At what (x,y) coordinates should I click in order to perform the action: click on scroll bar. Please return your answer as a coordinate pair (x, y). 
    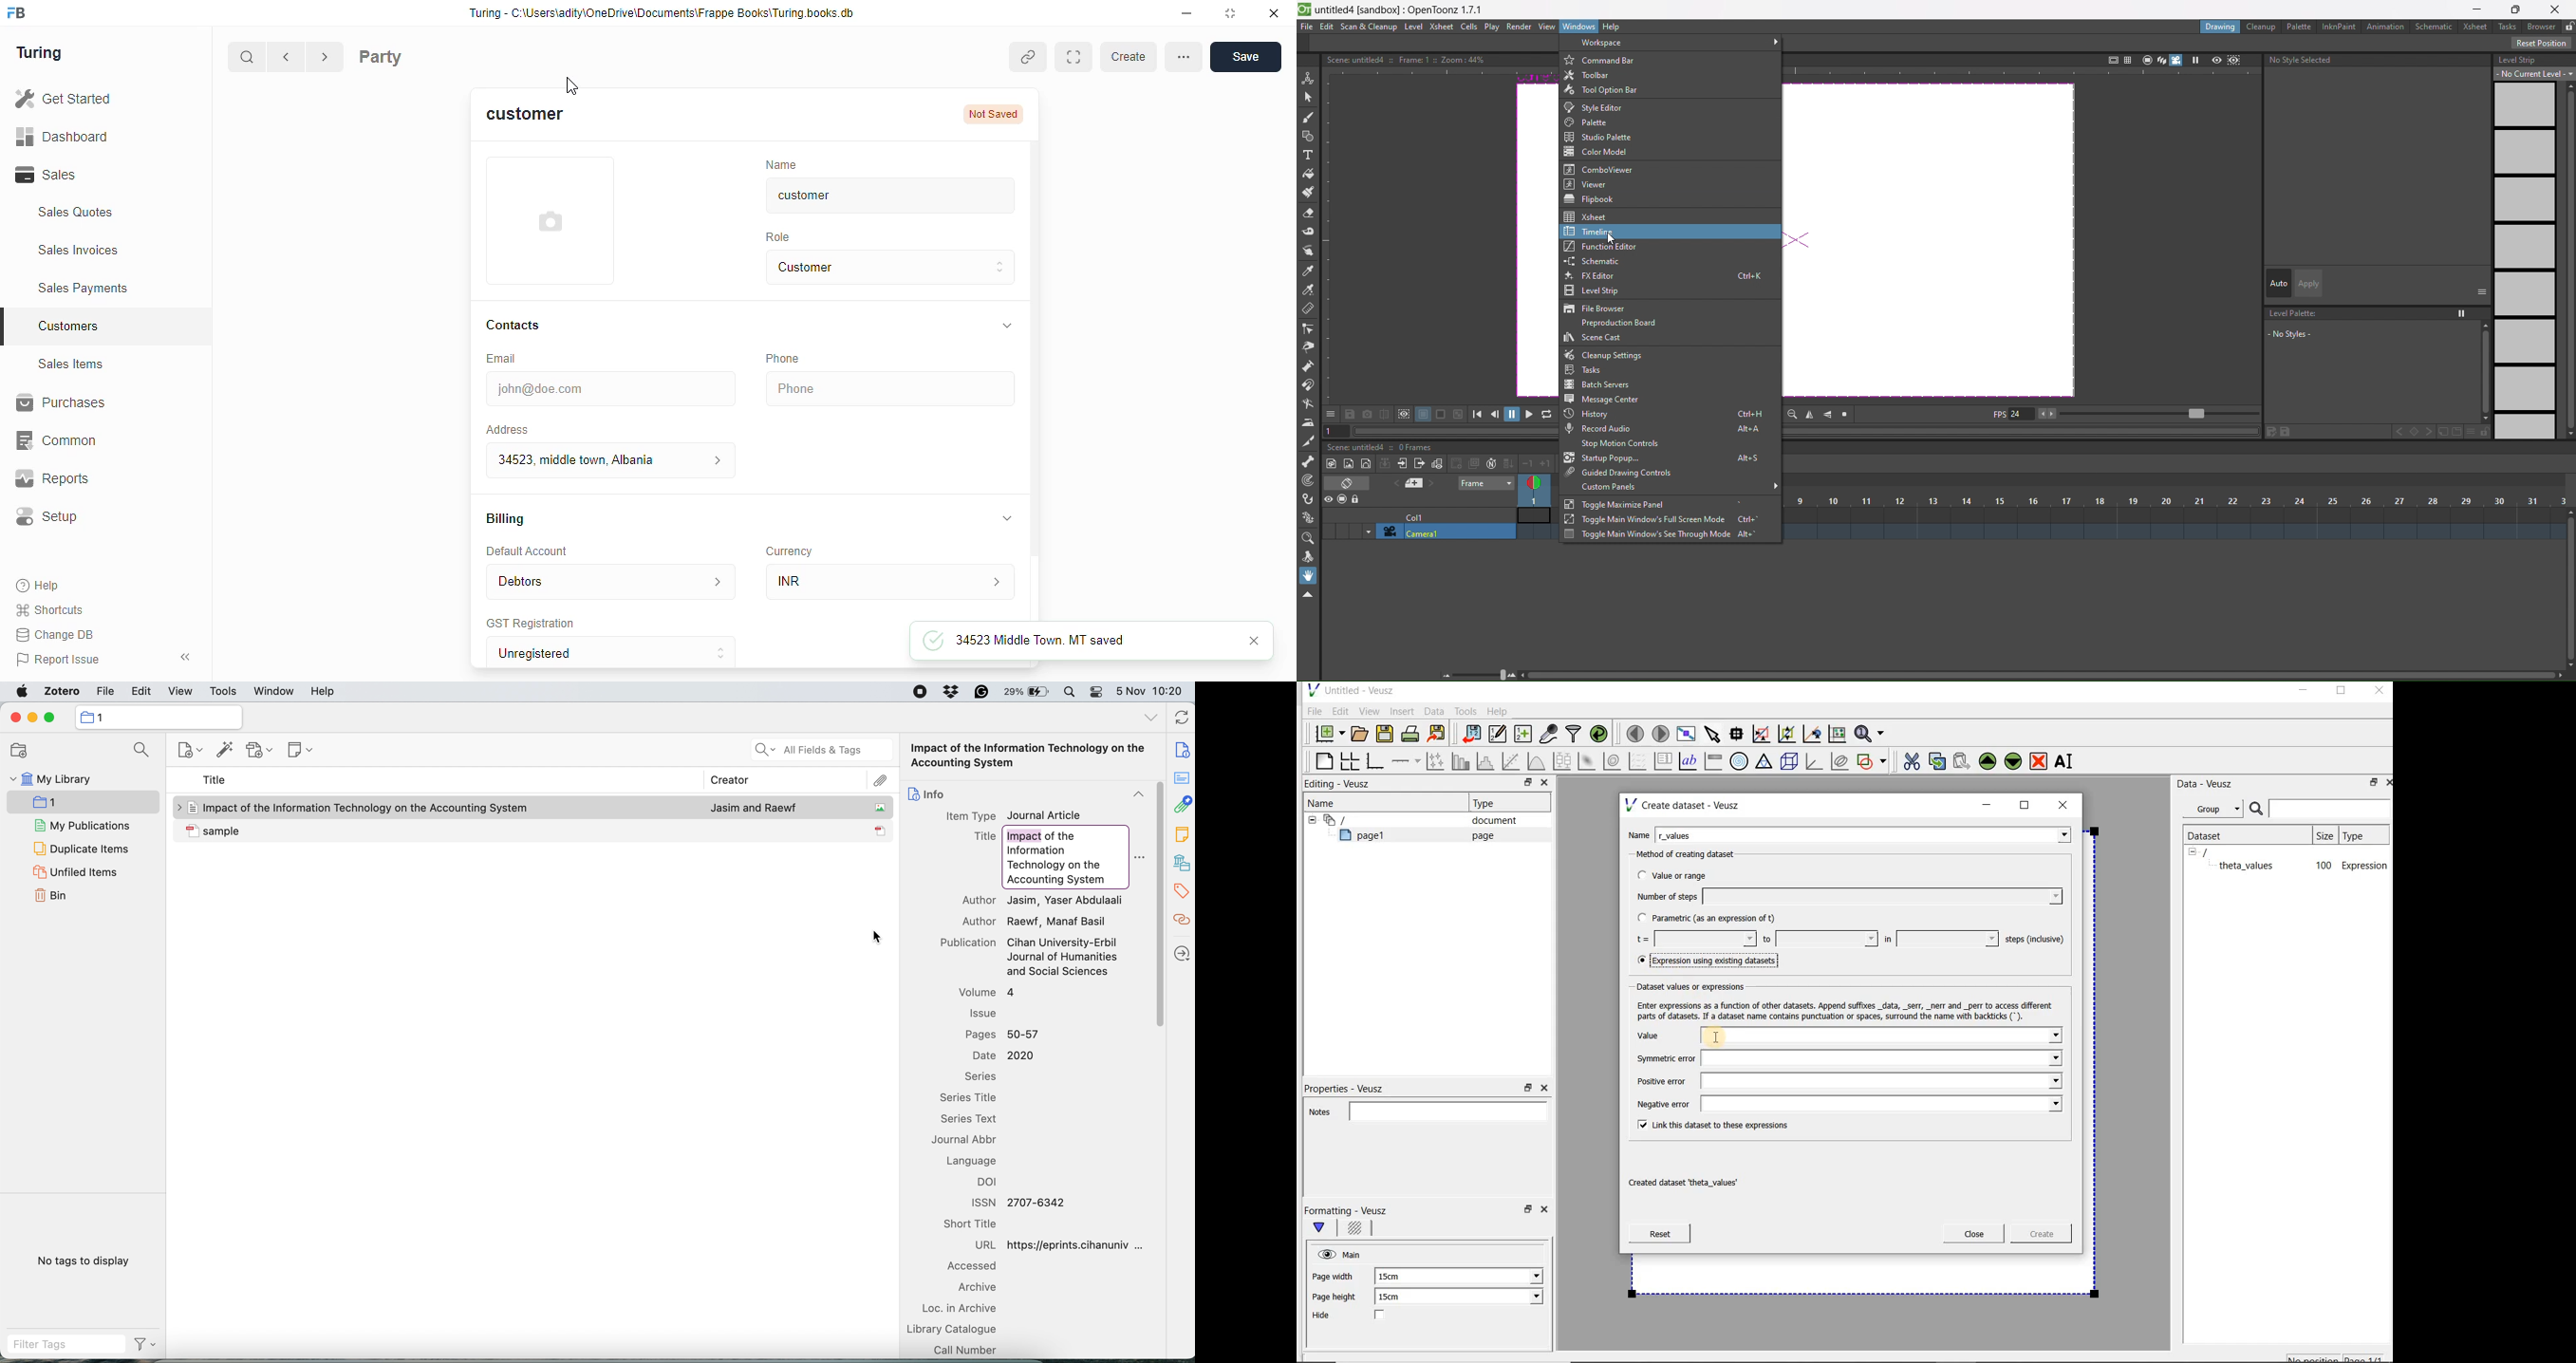
    Looking at the image, I should click on (2038, 677).